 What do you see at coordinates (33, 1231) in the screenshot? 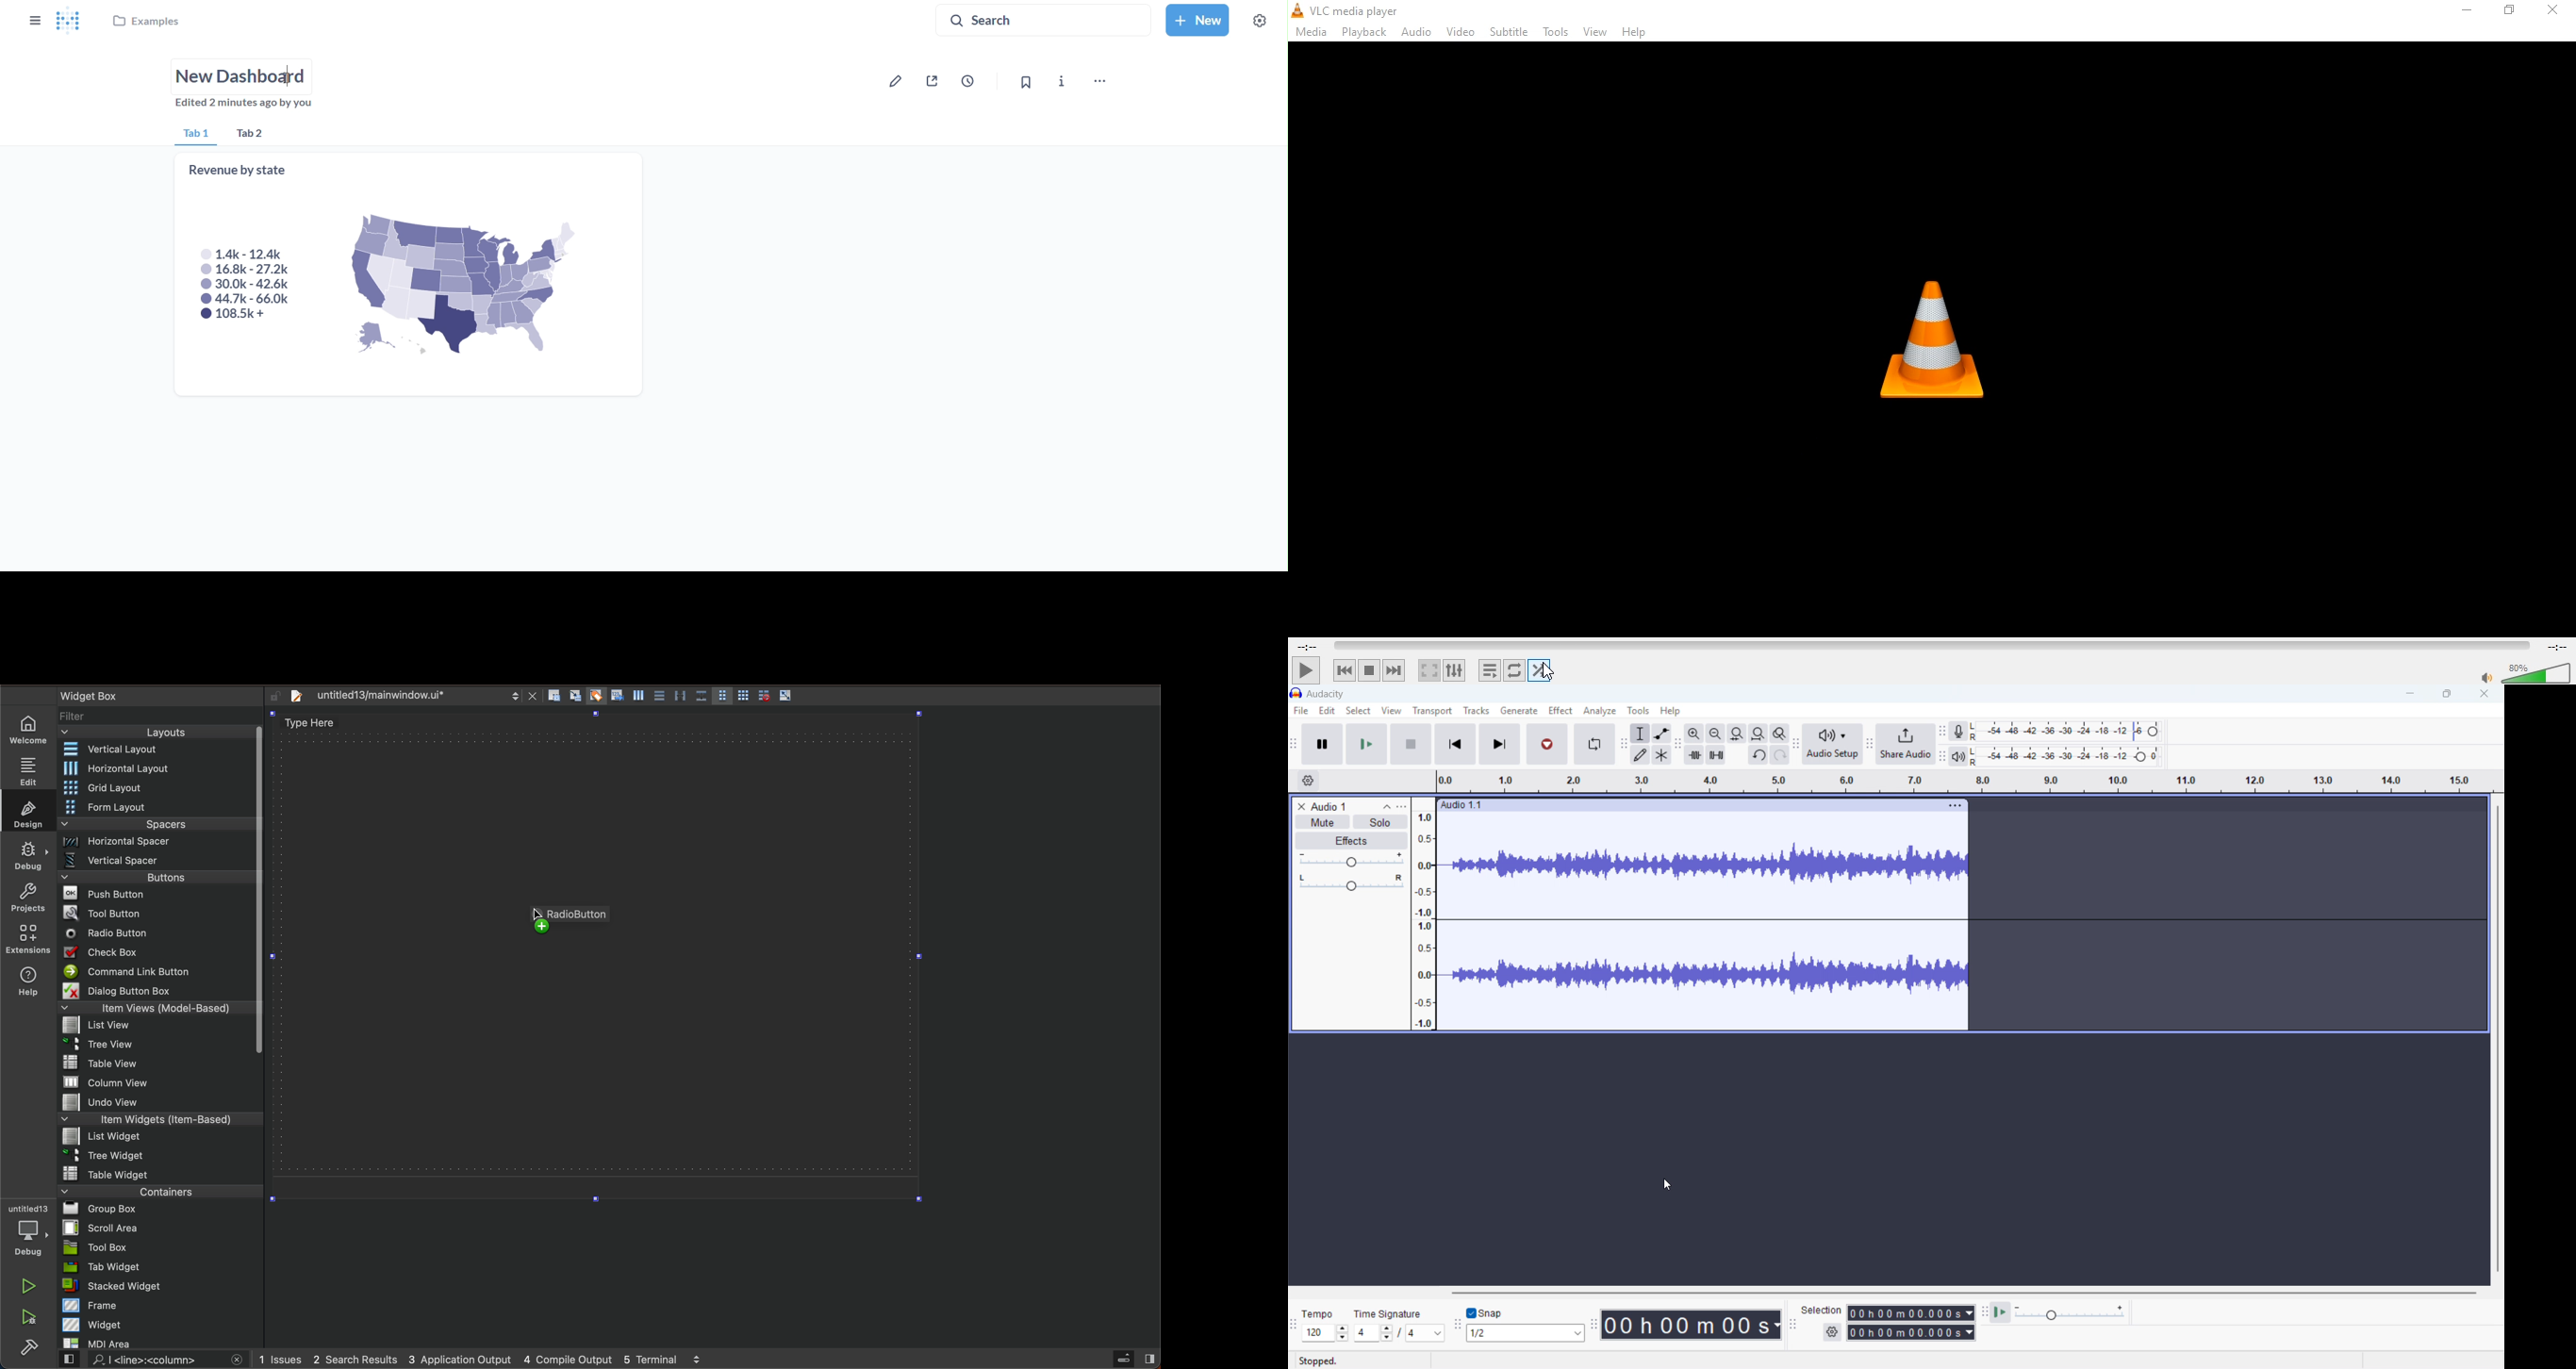
I see `debug` at bounding box center [33, 1231].